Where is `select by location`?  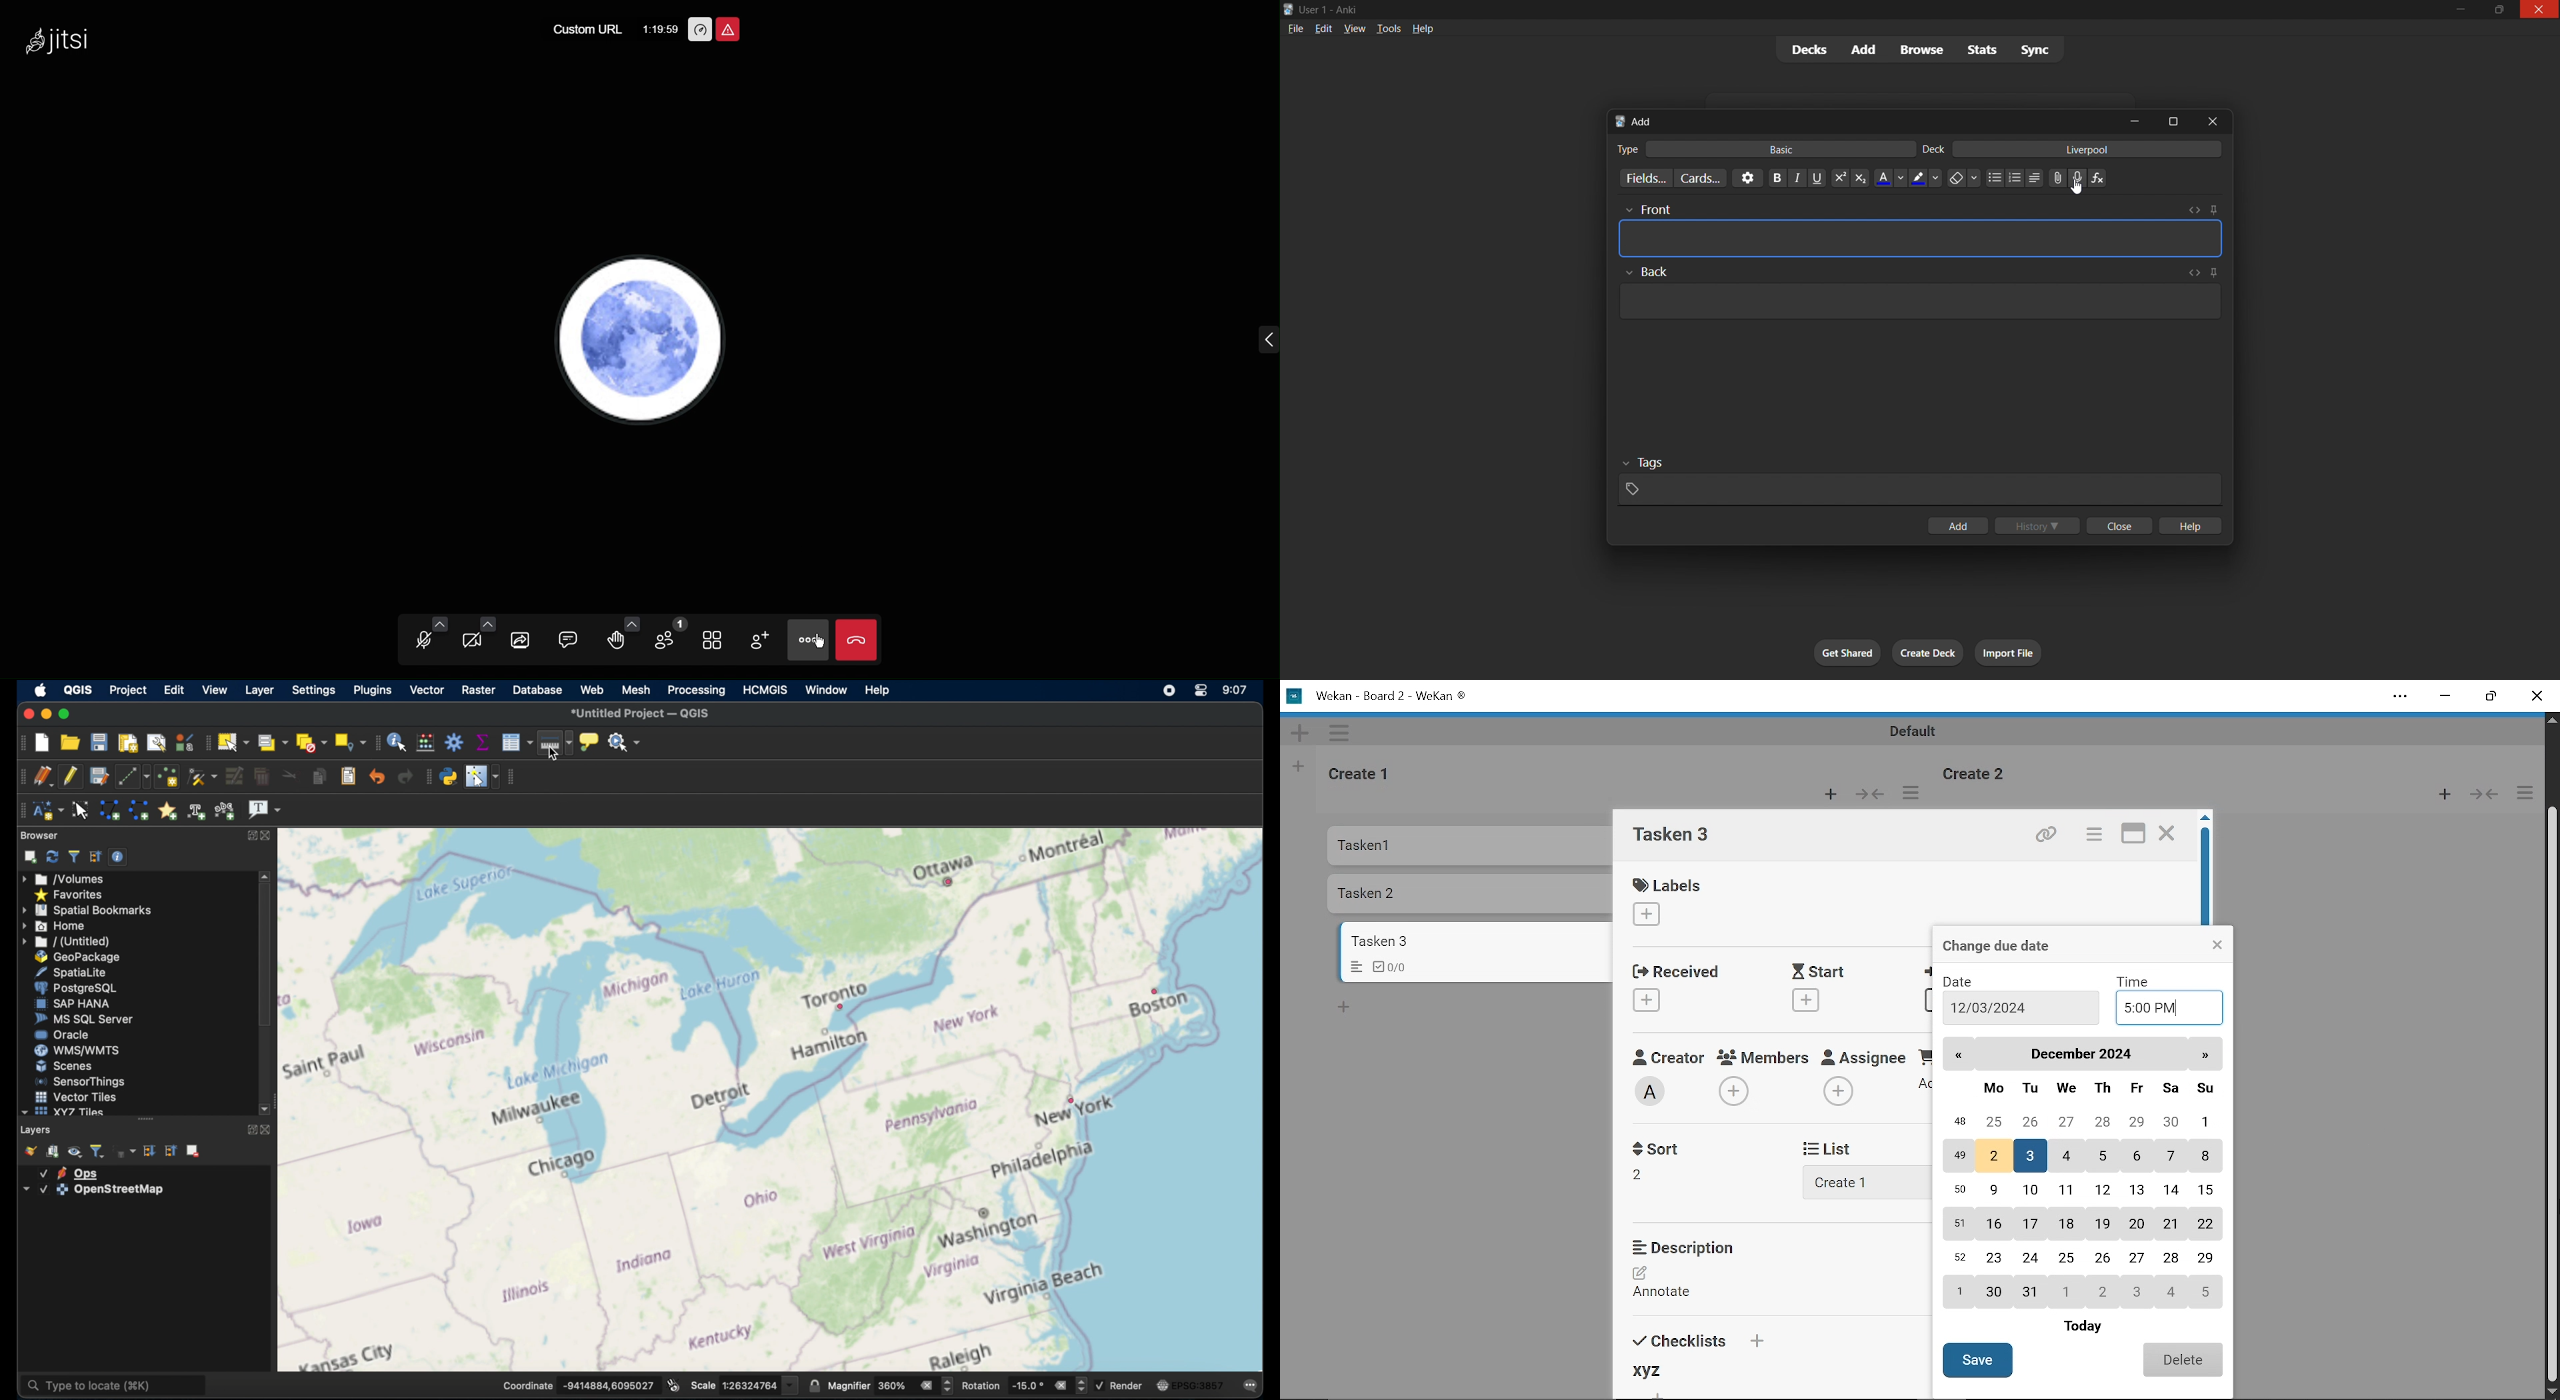 select by location is located at coordinates (349, 742).